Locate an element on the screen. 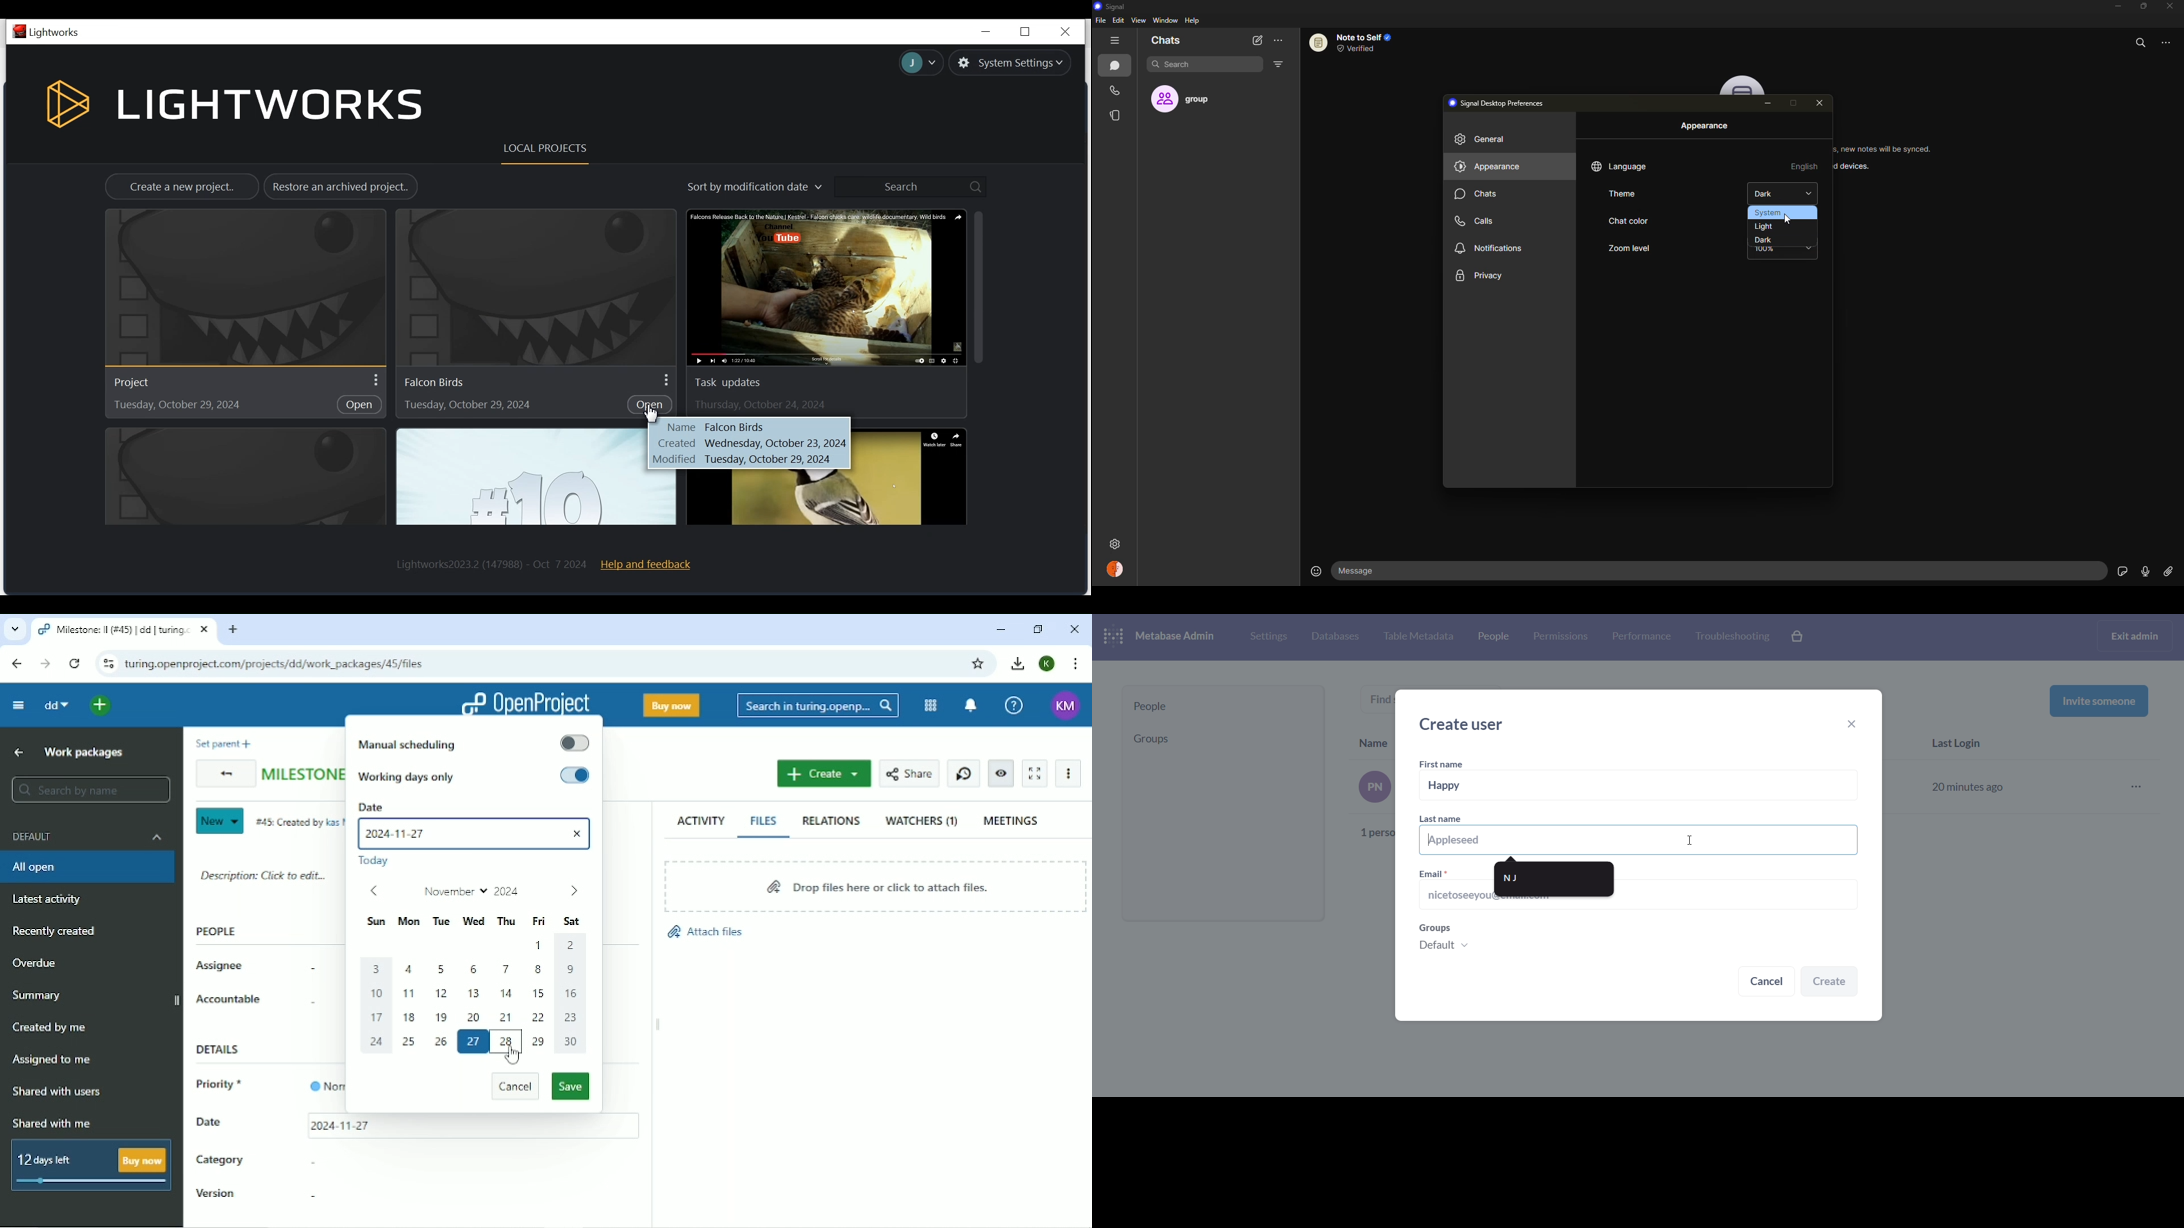  dark is located at coordinates (1765, 241).